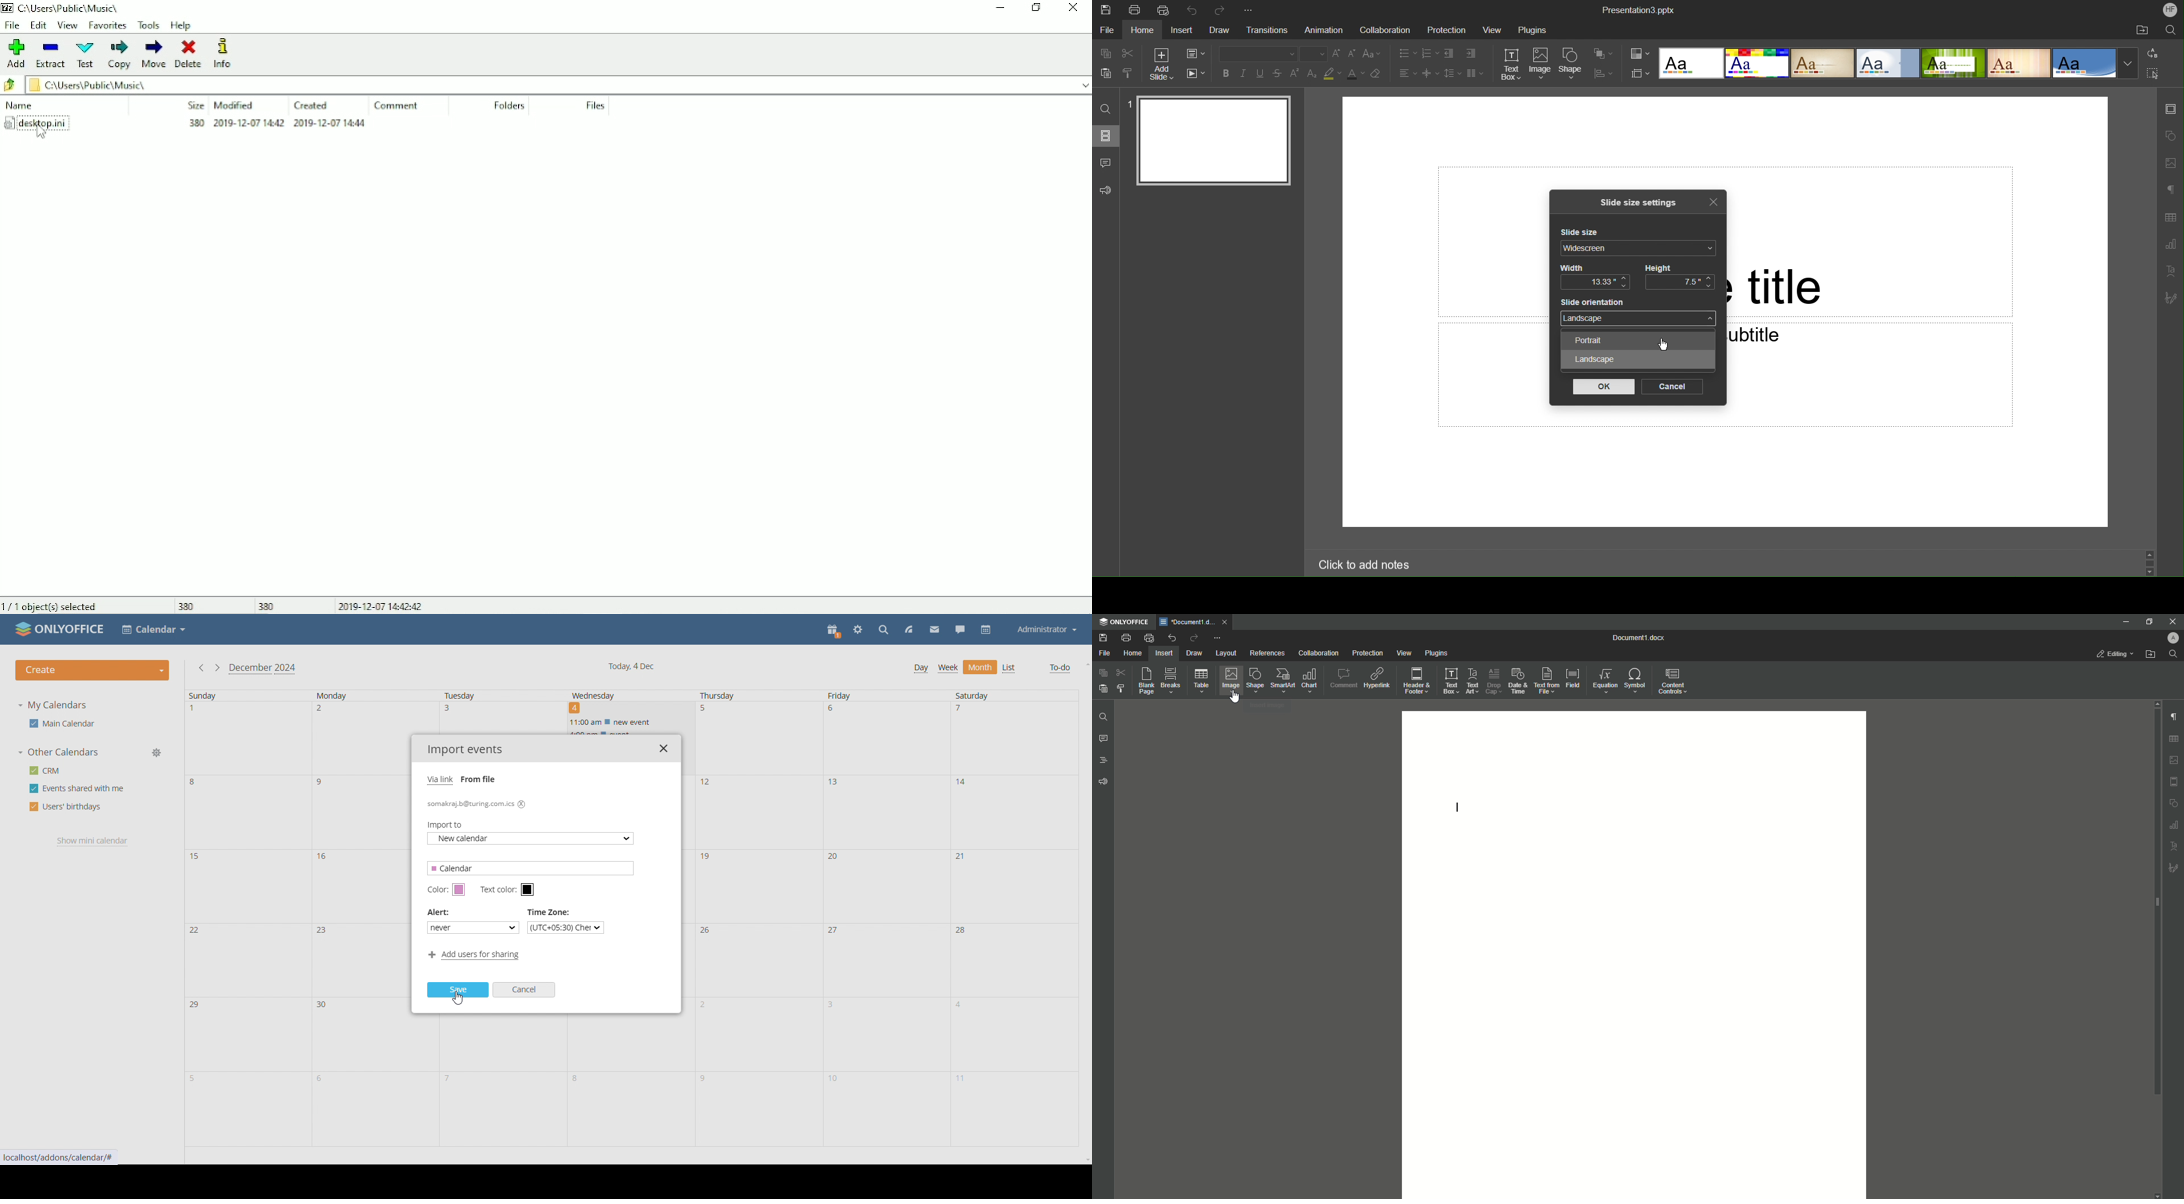  What do you see at coordinates (1106, 190) in the screenshot?
I see `Feedback and Support` at bounding box center [1106, 190].